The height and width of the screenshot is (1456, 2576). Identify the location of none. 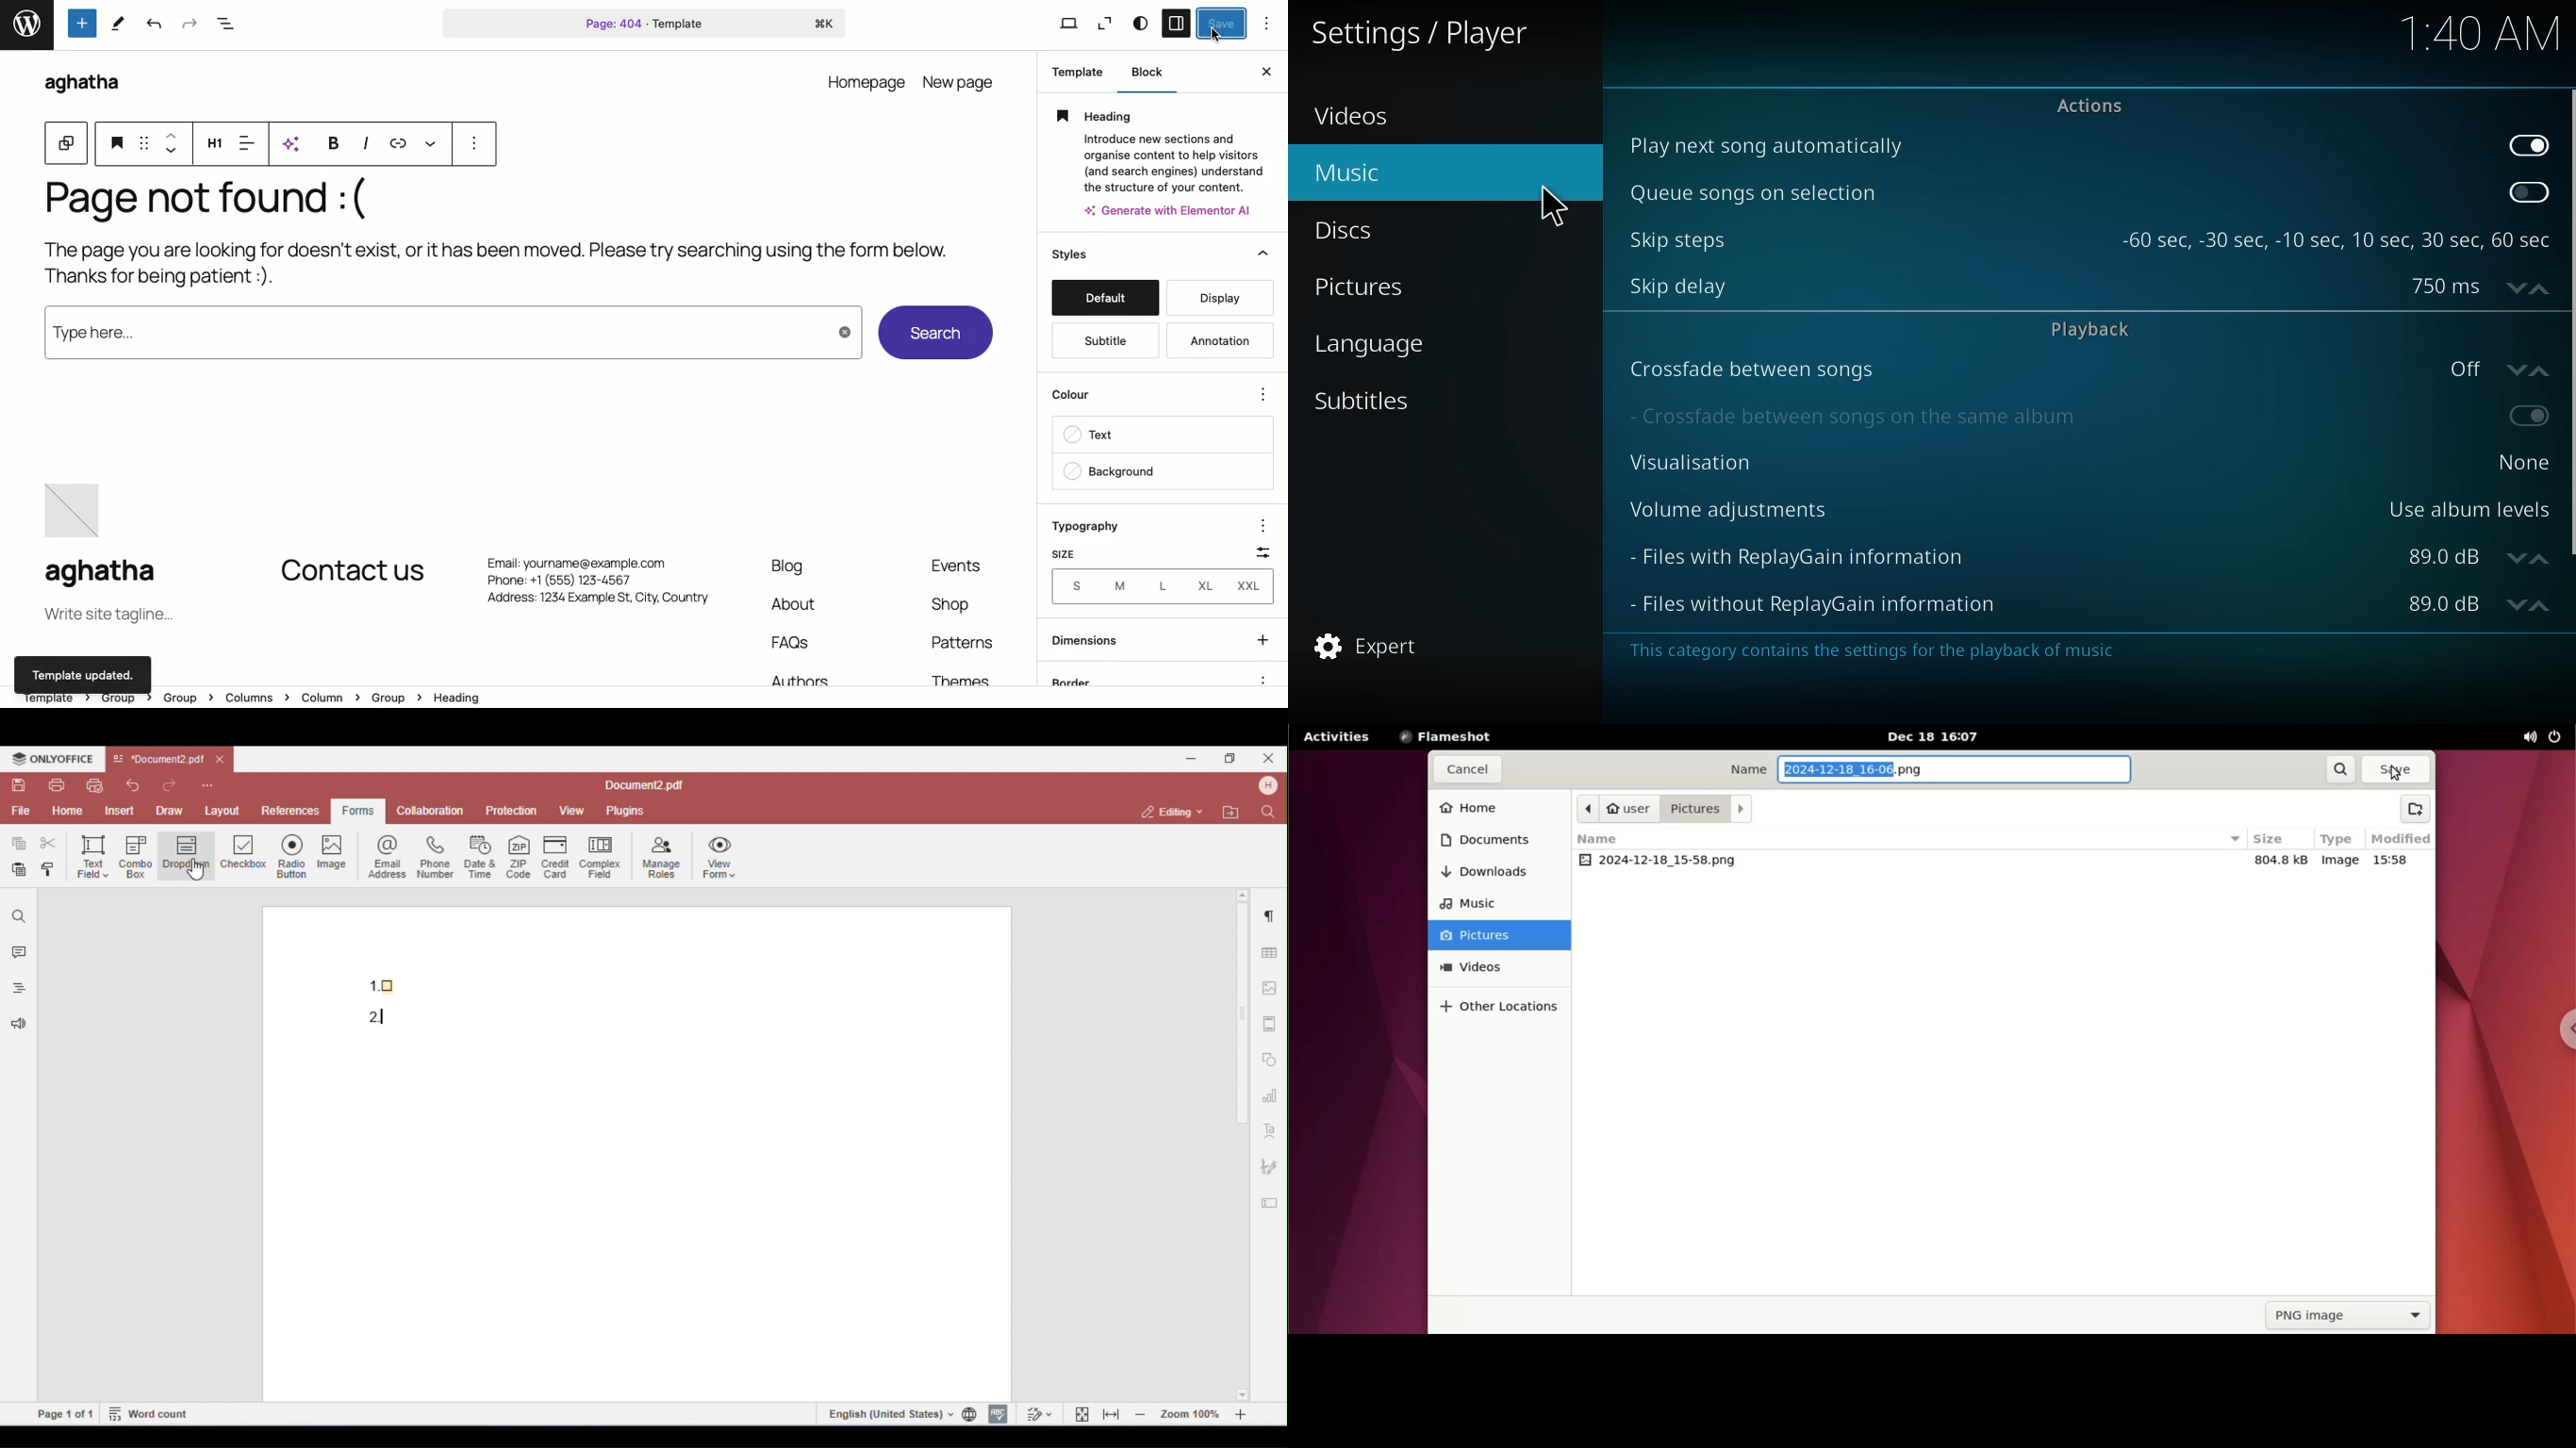
(2525, 464).